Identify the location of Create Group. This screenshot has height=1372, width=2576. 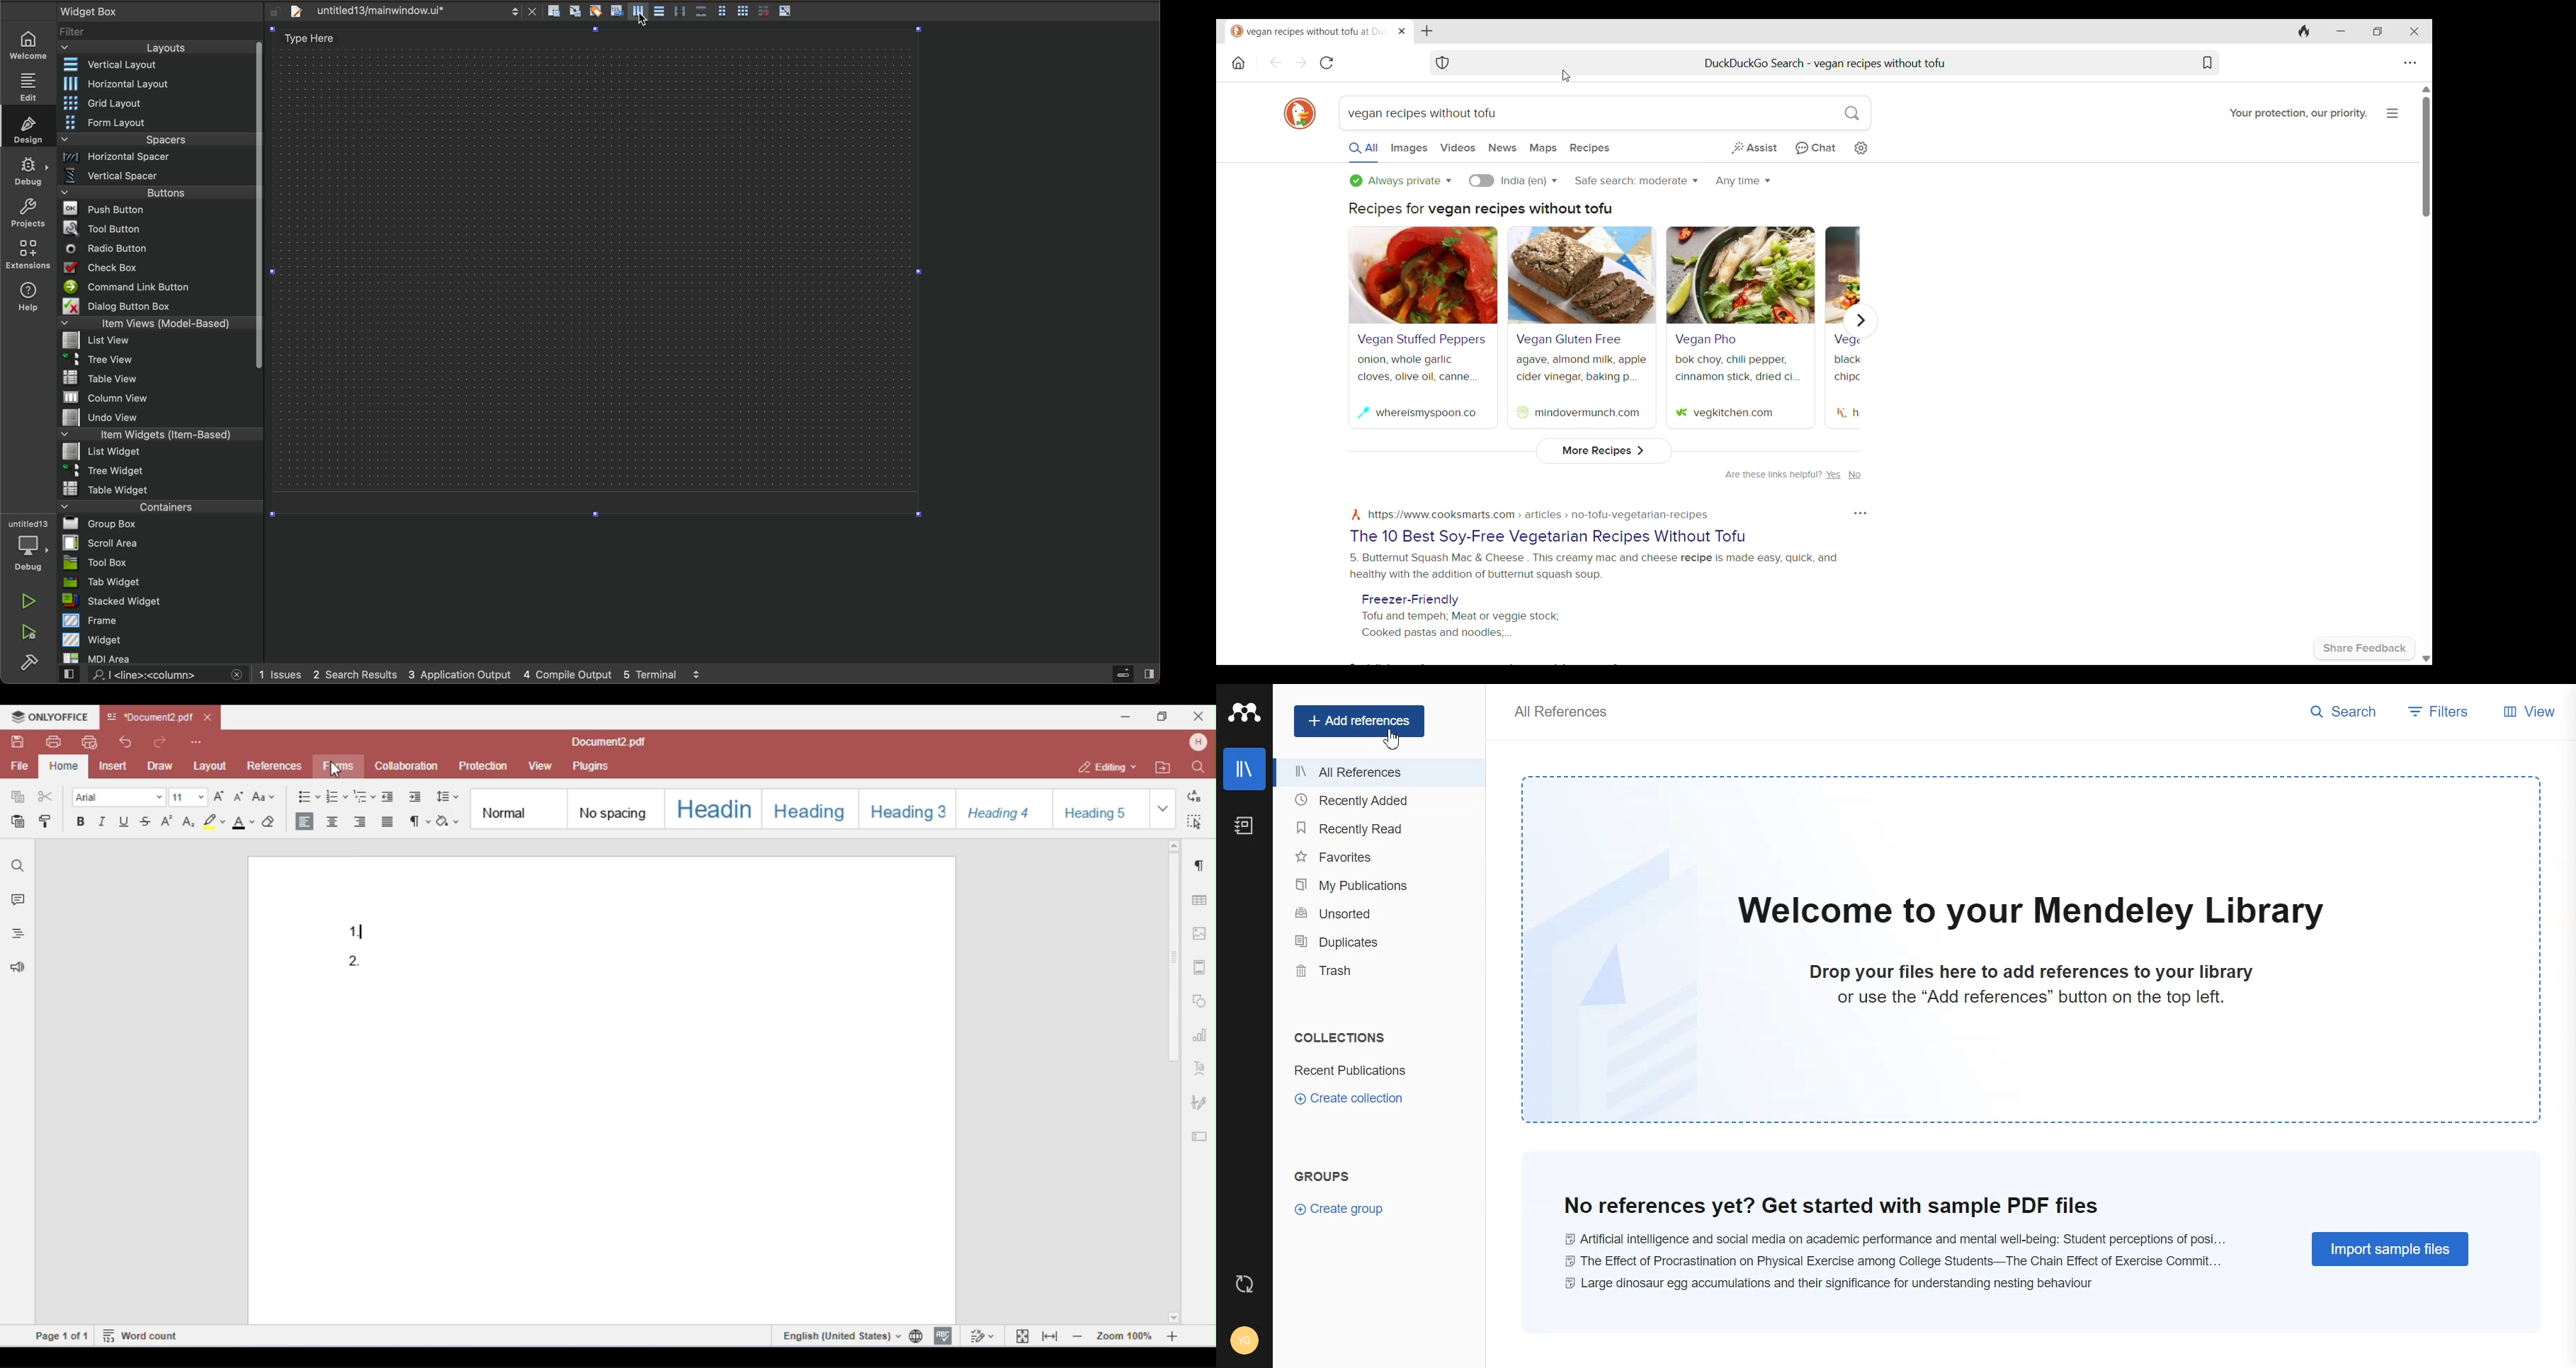
(1341, 1208).